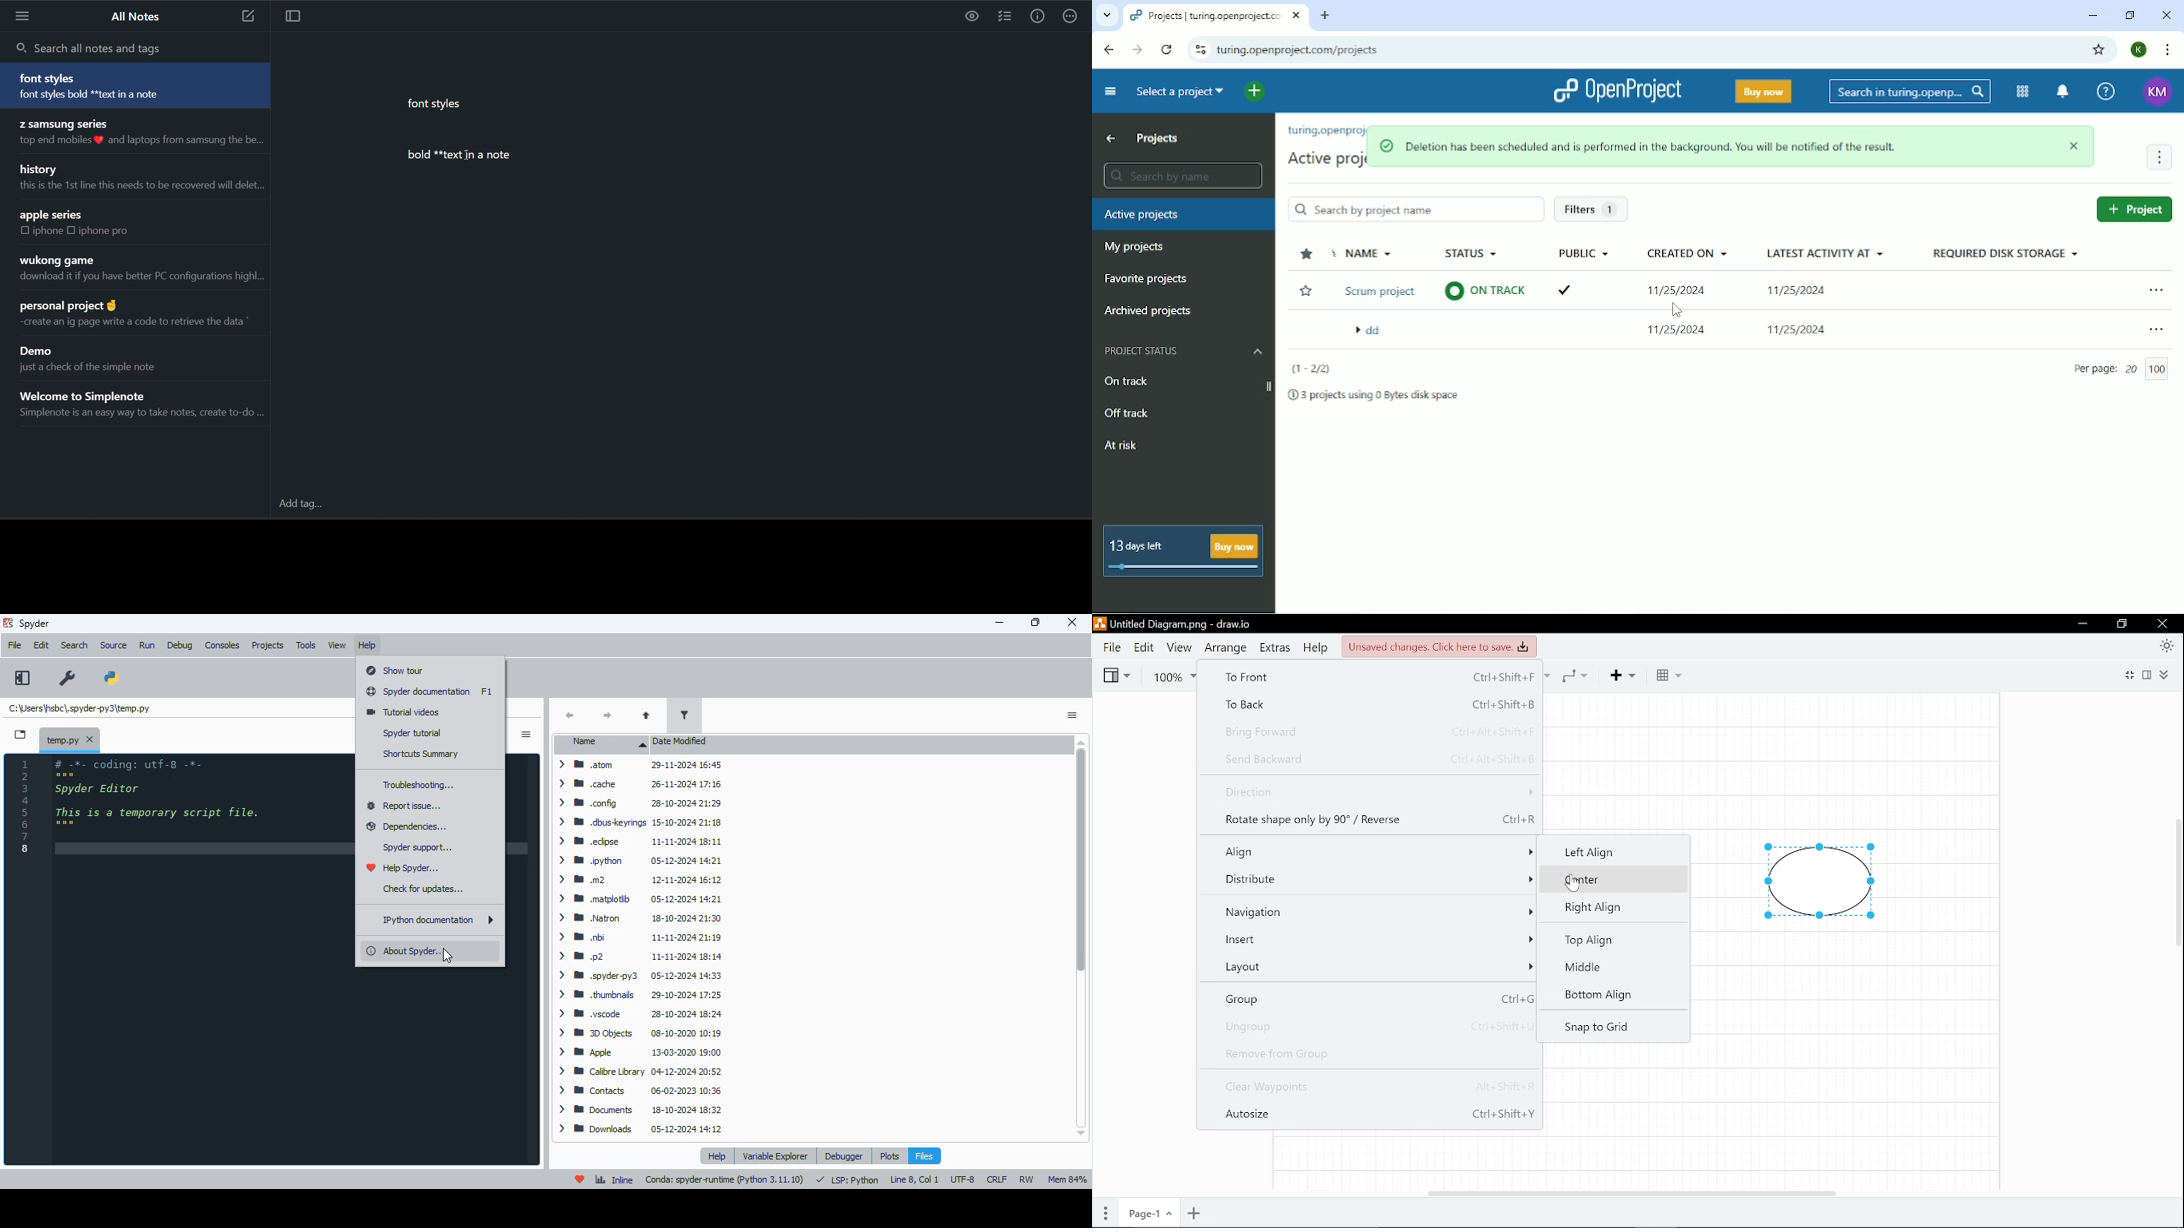 The image size is (2184, 1232). I want to click on 11/25/2024, so click(1802, 327).